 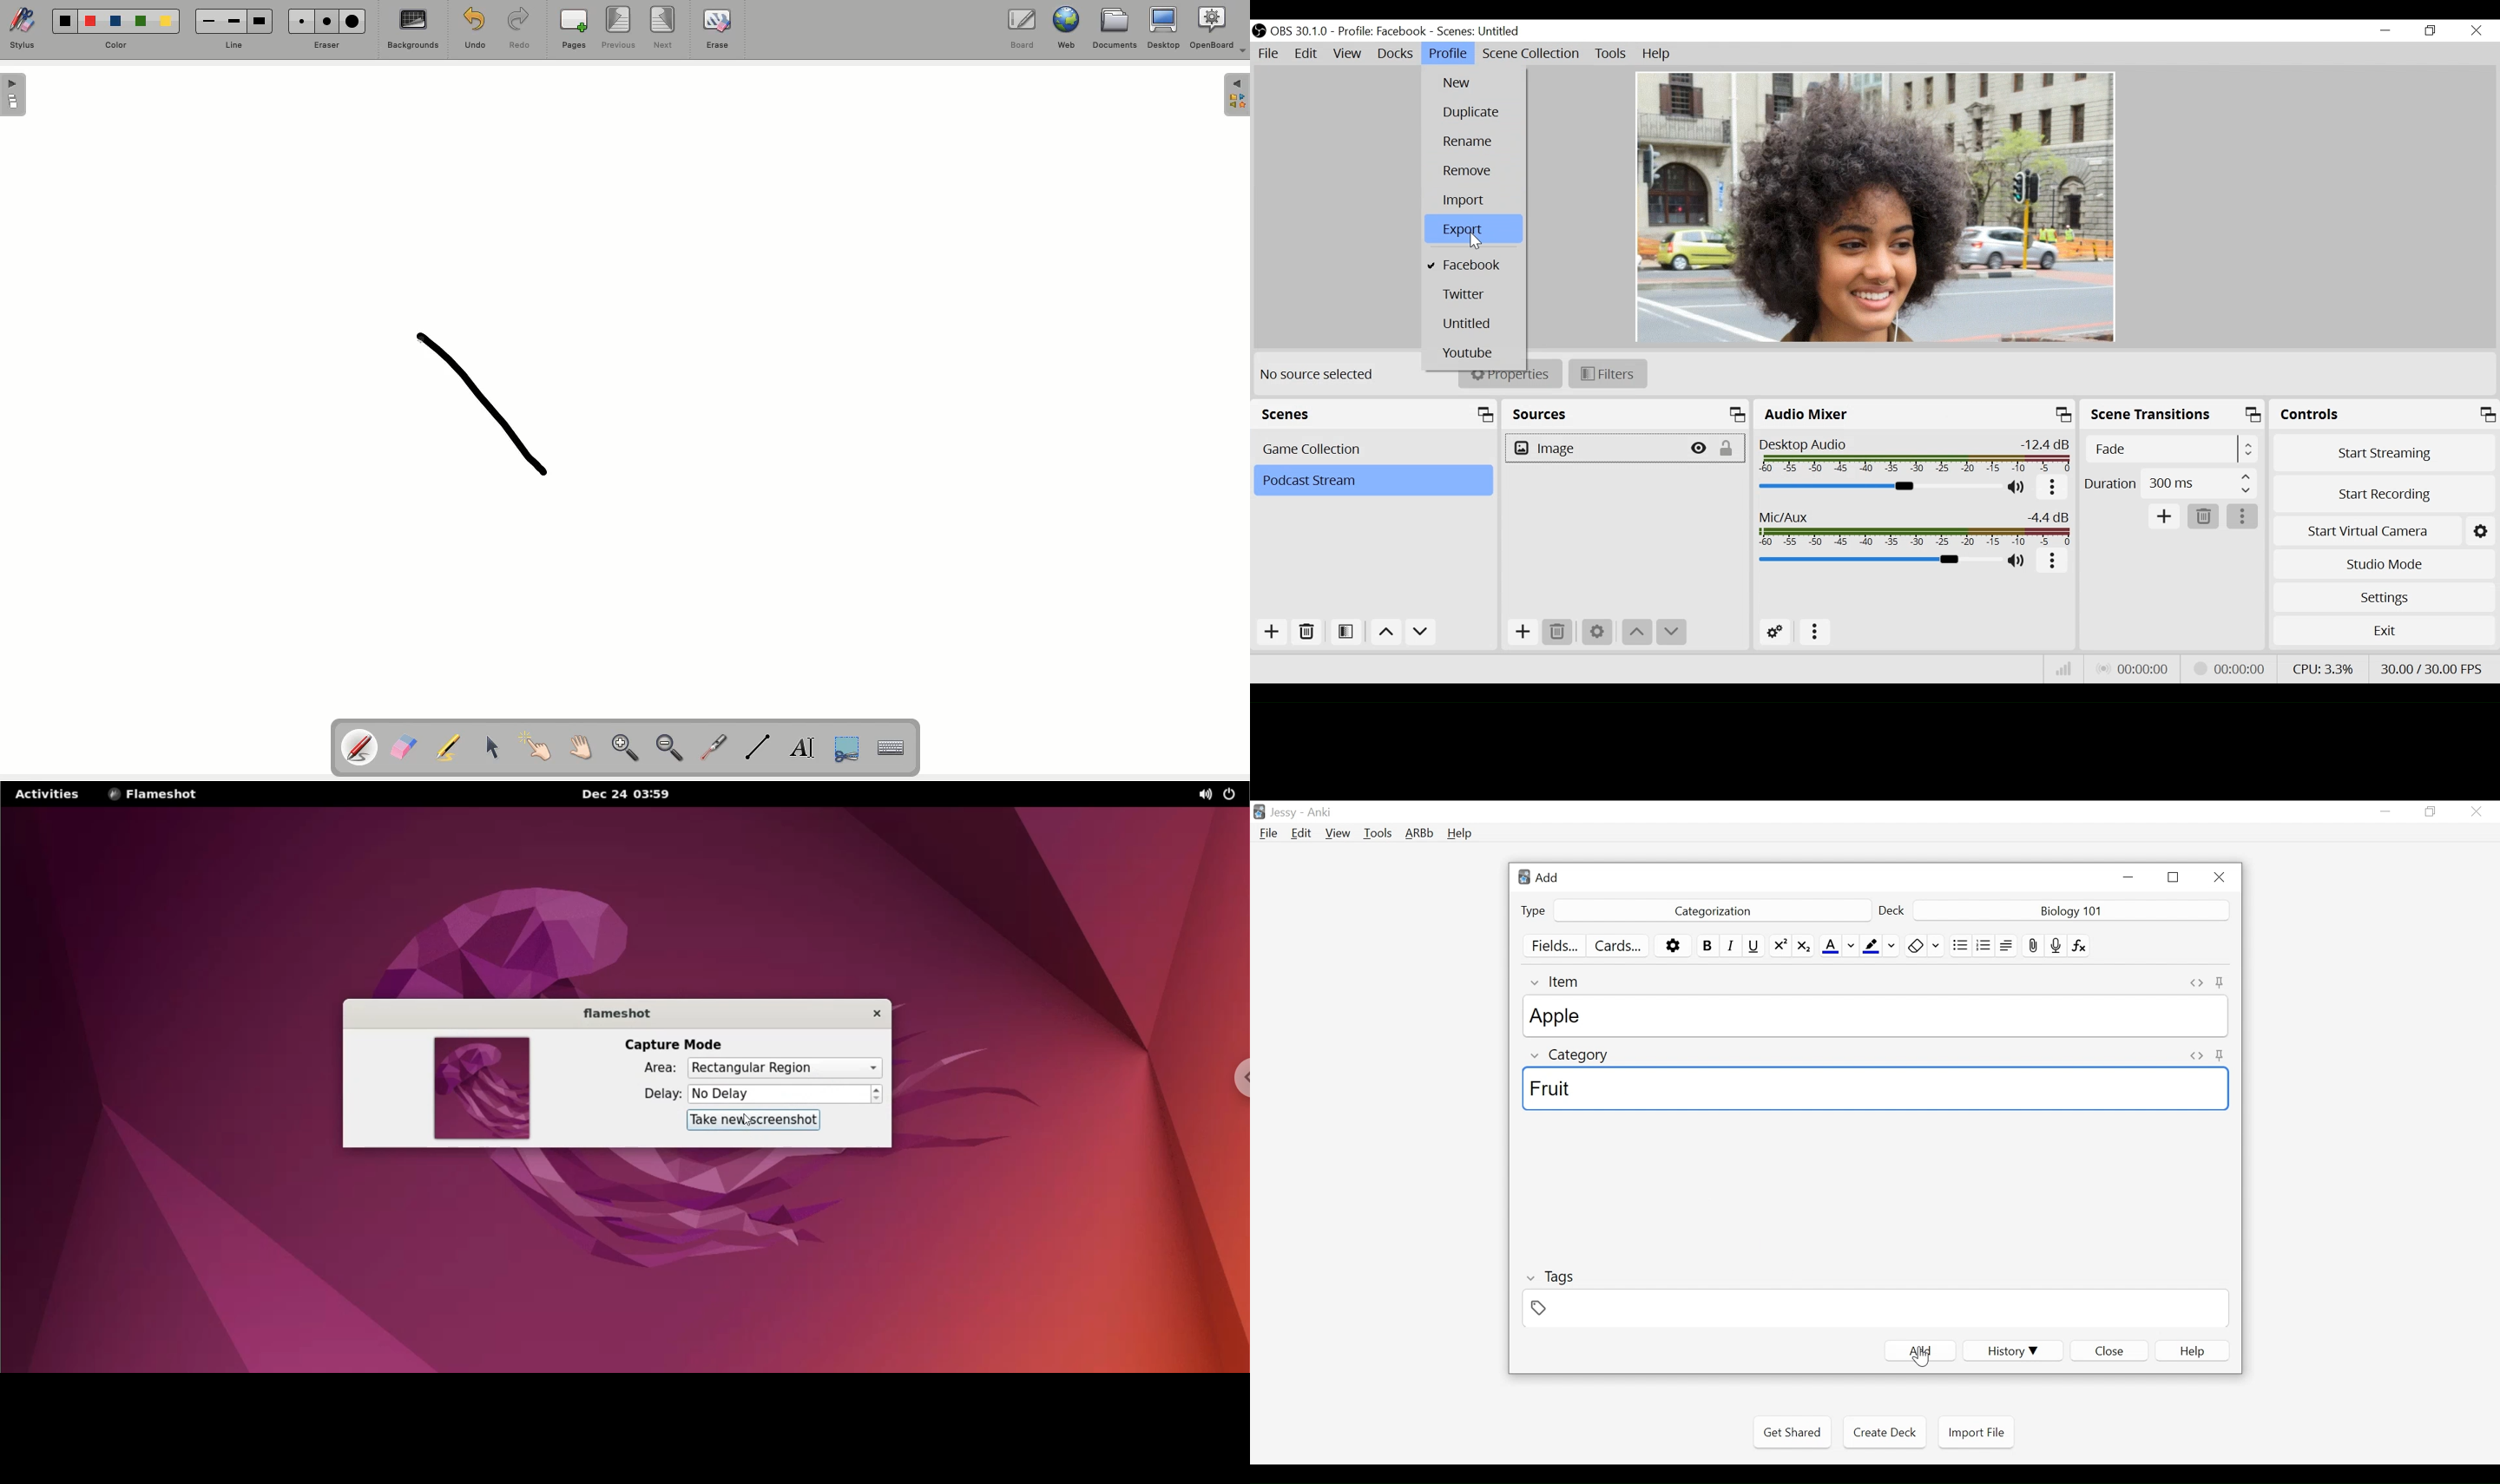 What do you see at coordinates (1372, 481) in the screenshot?
I see `Scene ` at bounding box center [1372, 481].